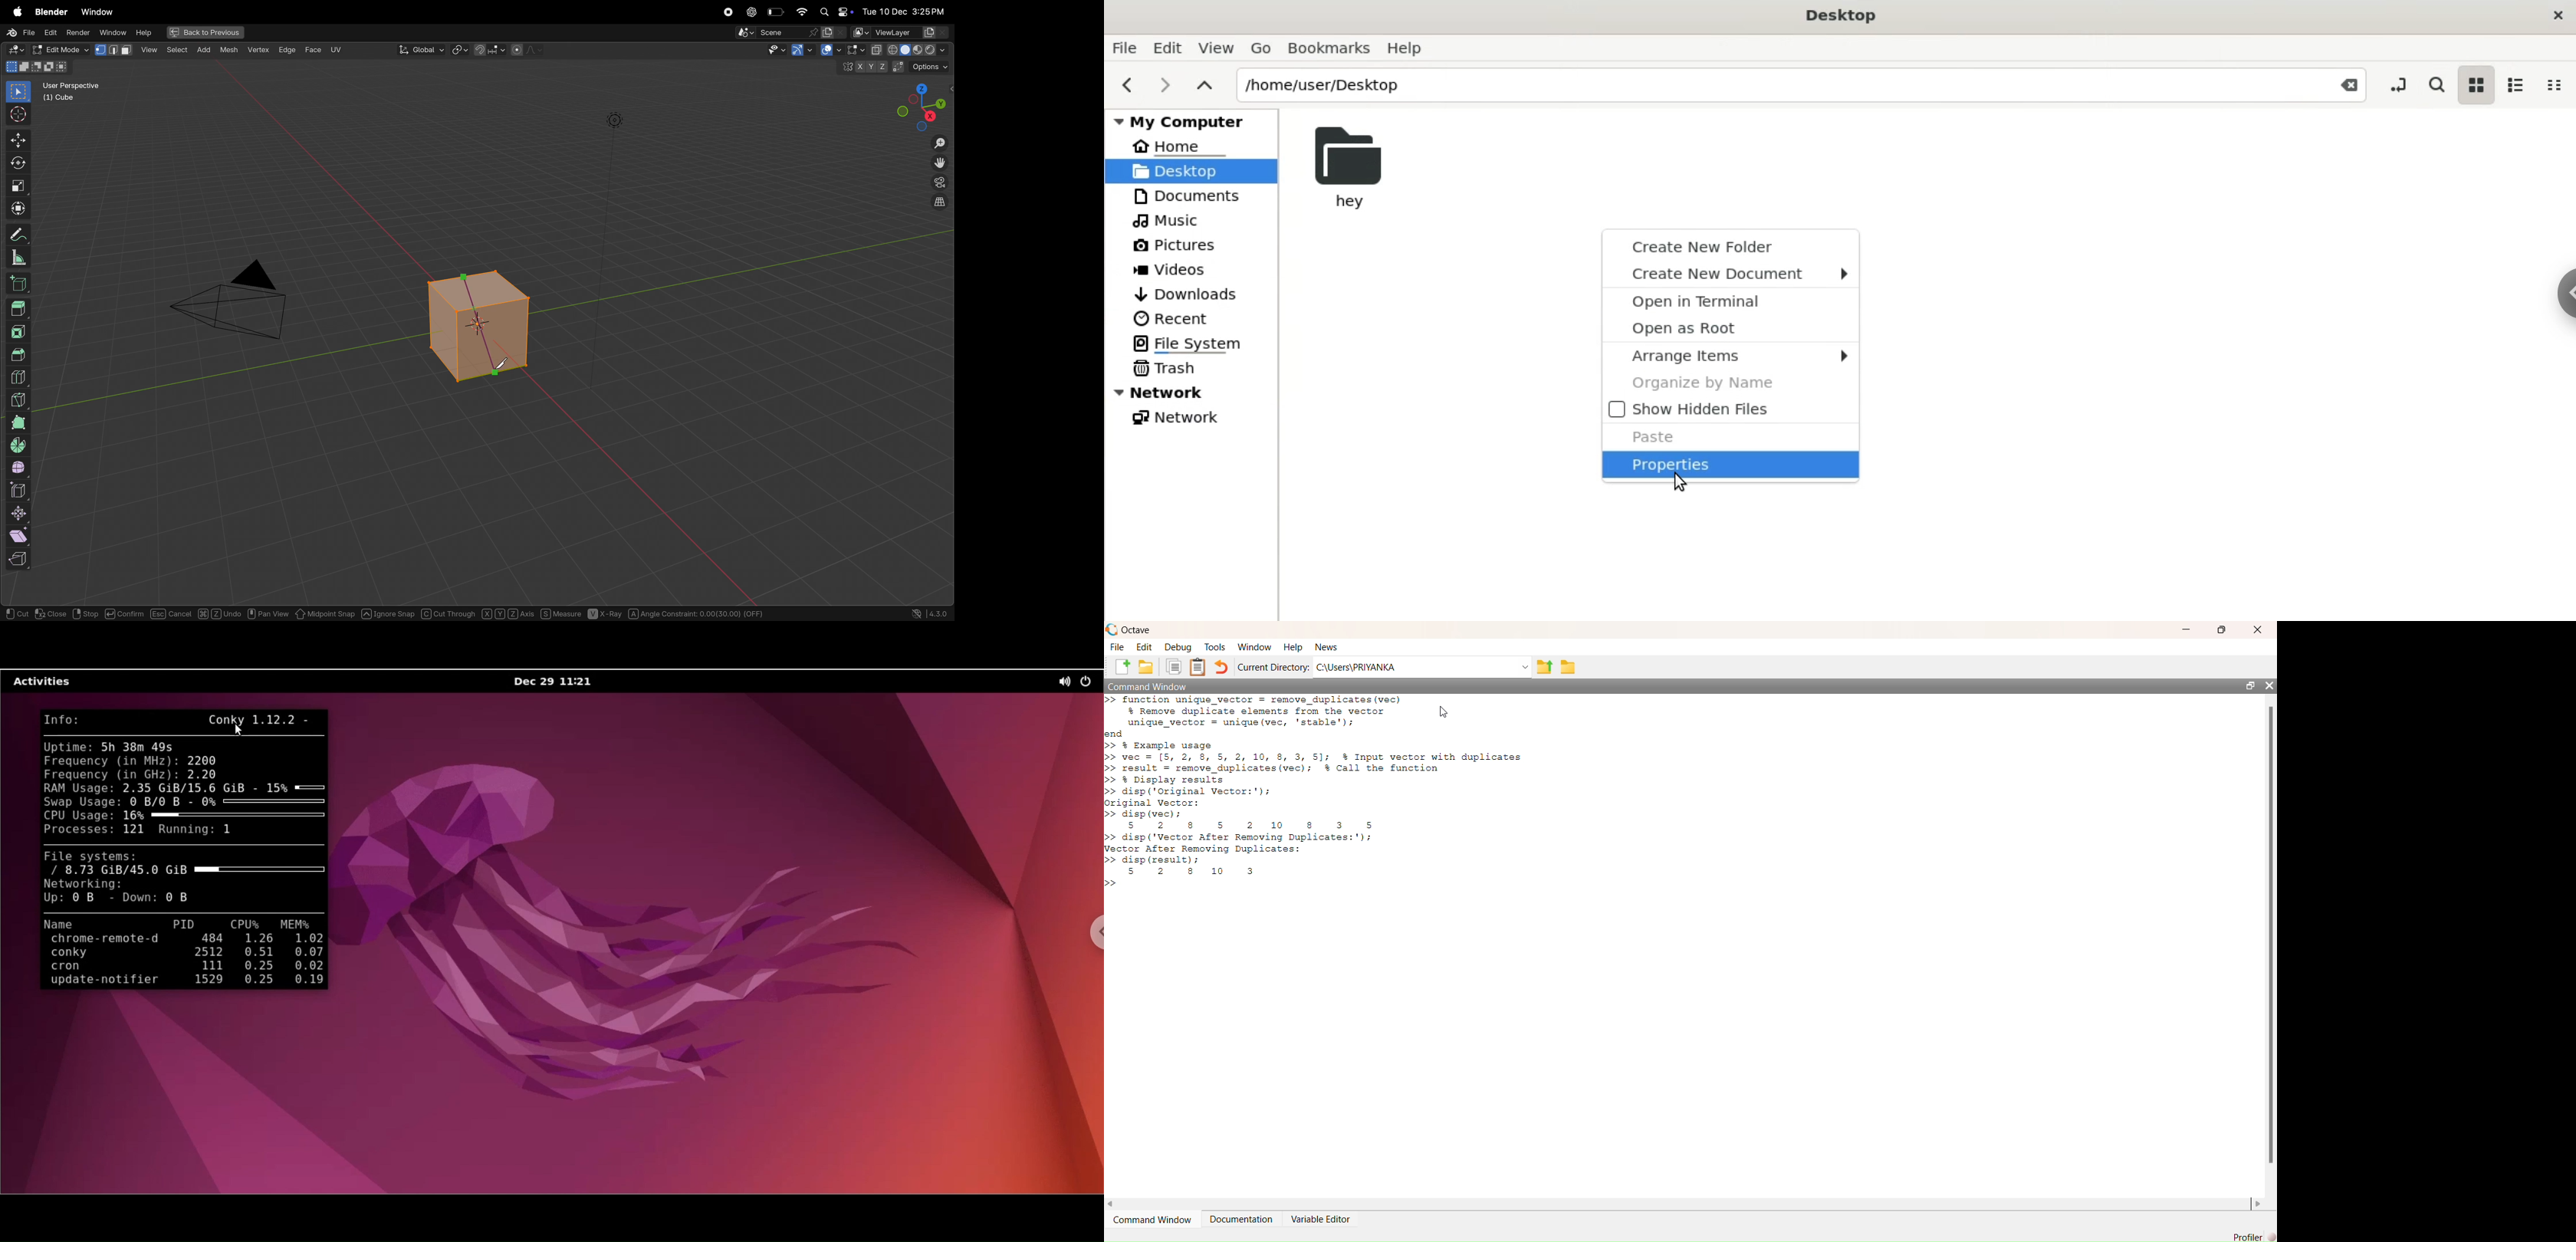 The image size is (2576, 1260). Describe the element at coordinates (1359, 667) in the screenshot. I see `C:\Users\PRIYANKA` at that location.